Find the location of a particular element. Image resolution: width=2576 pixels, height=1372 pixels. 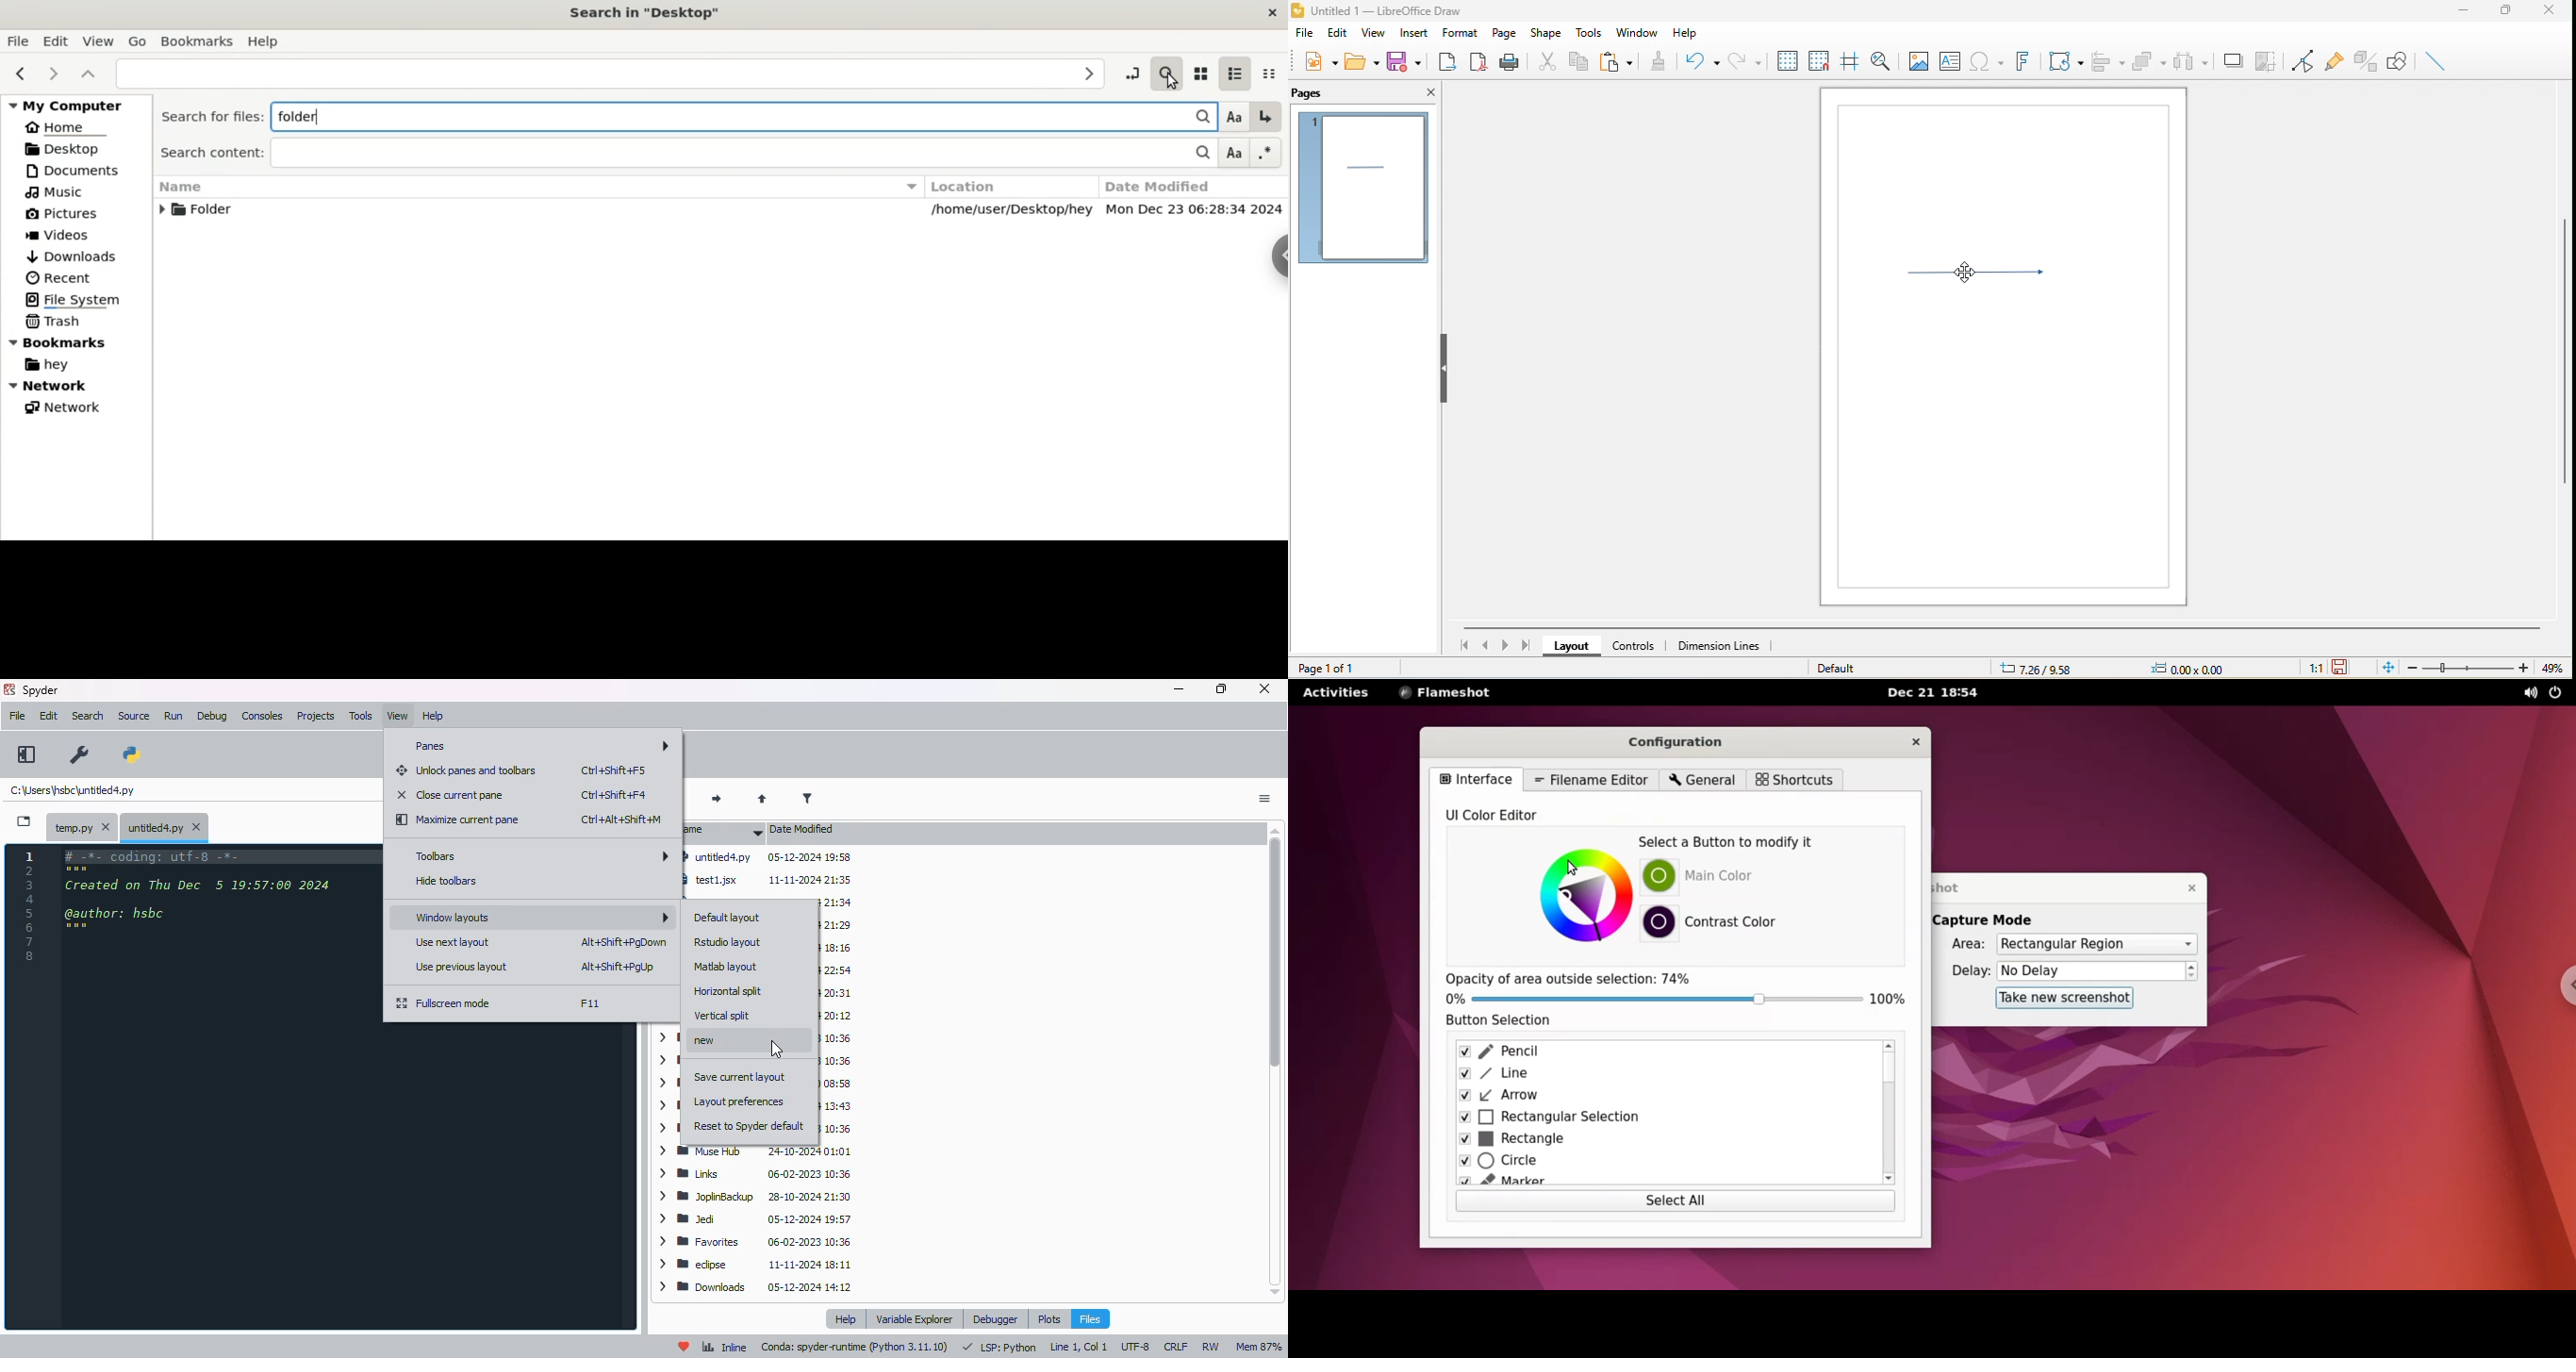

transformation is located at coordinates (2064, 62).